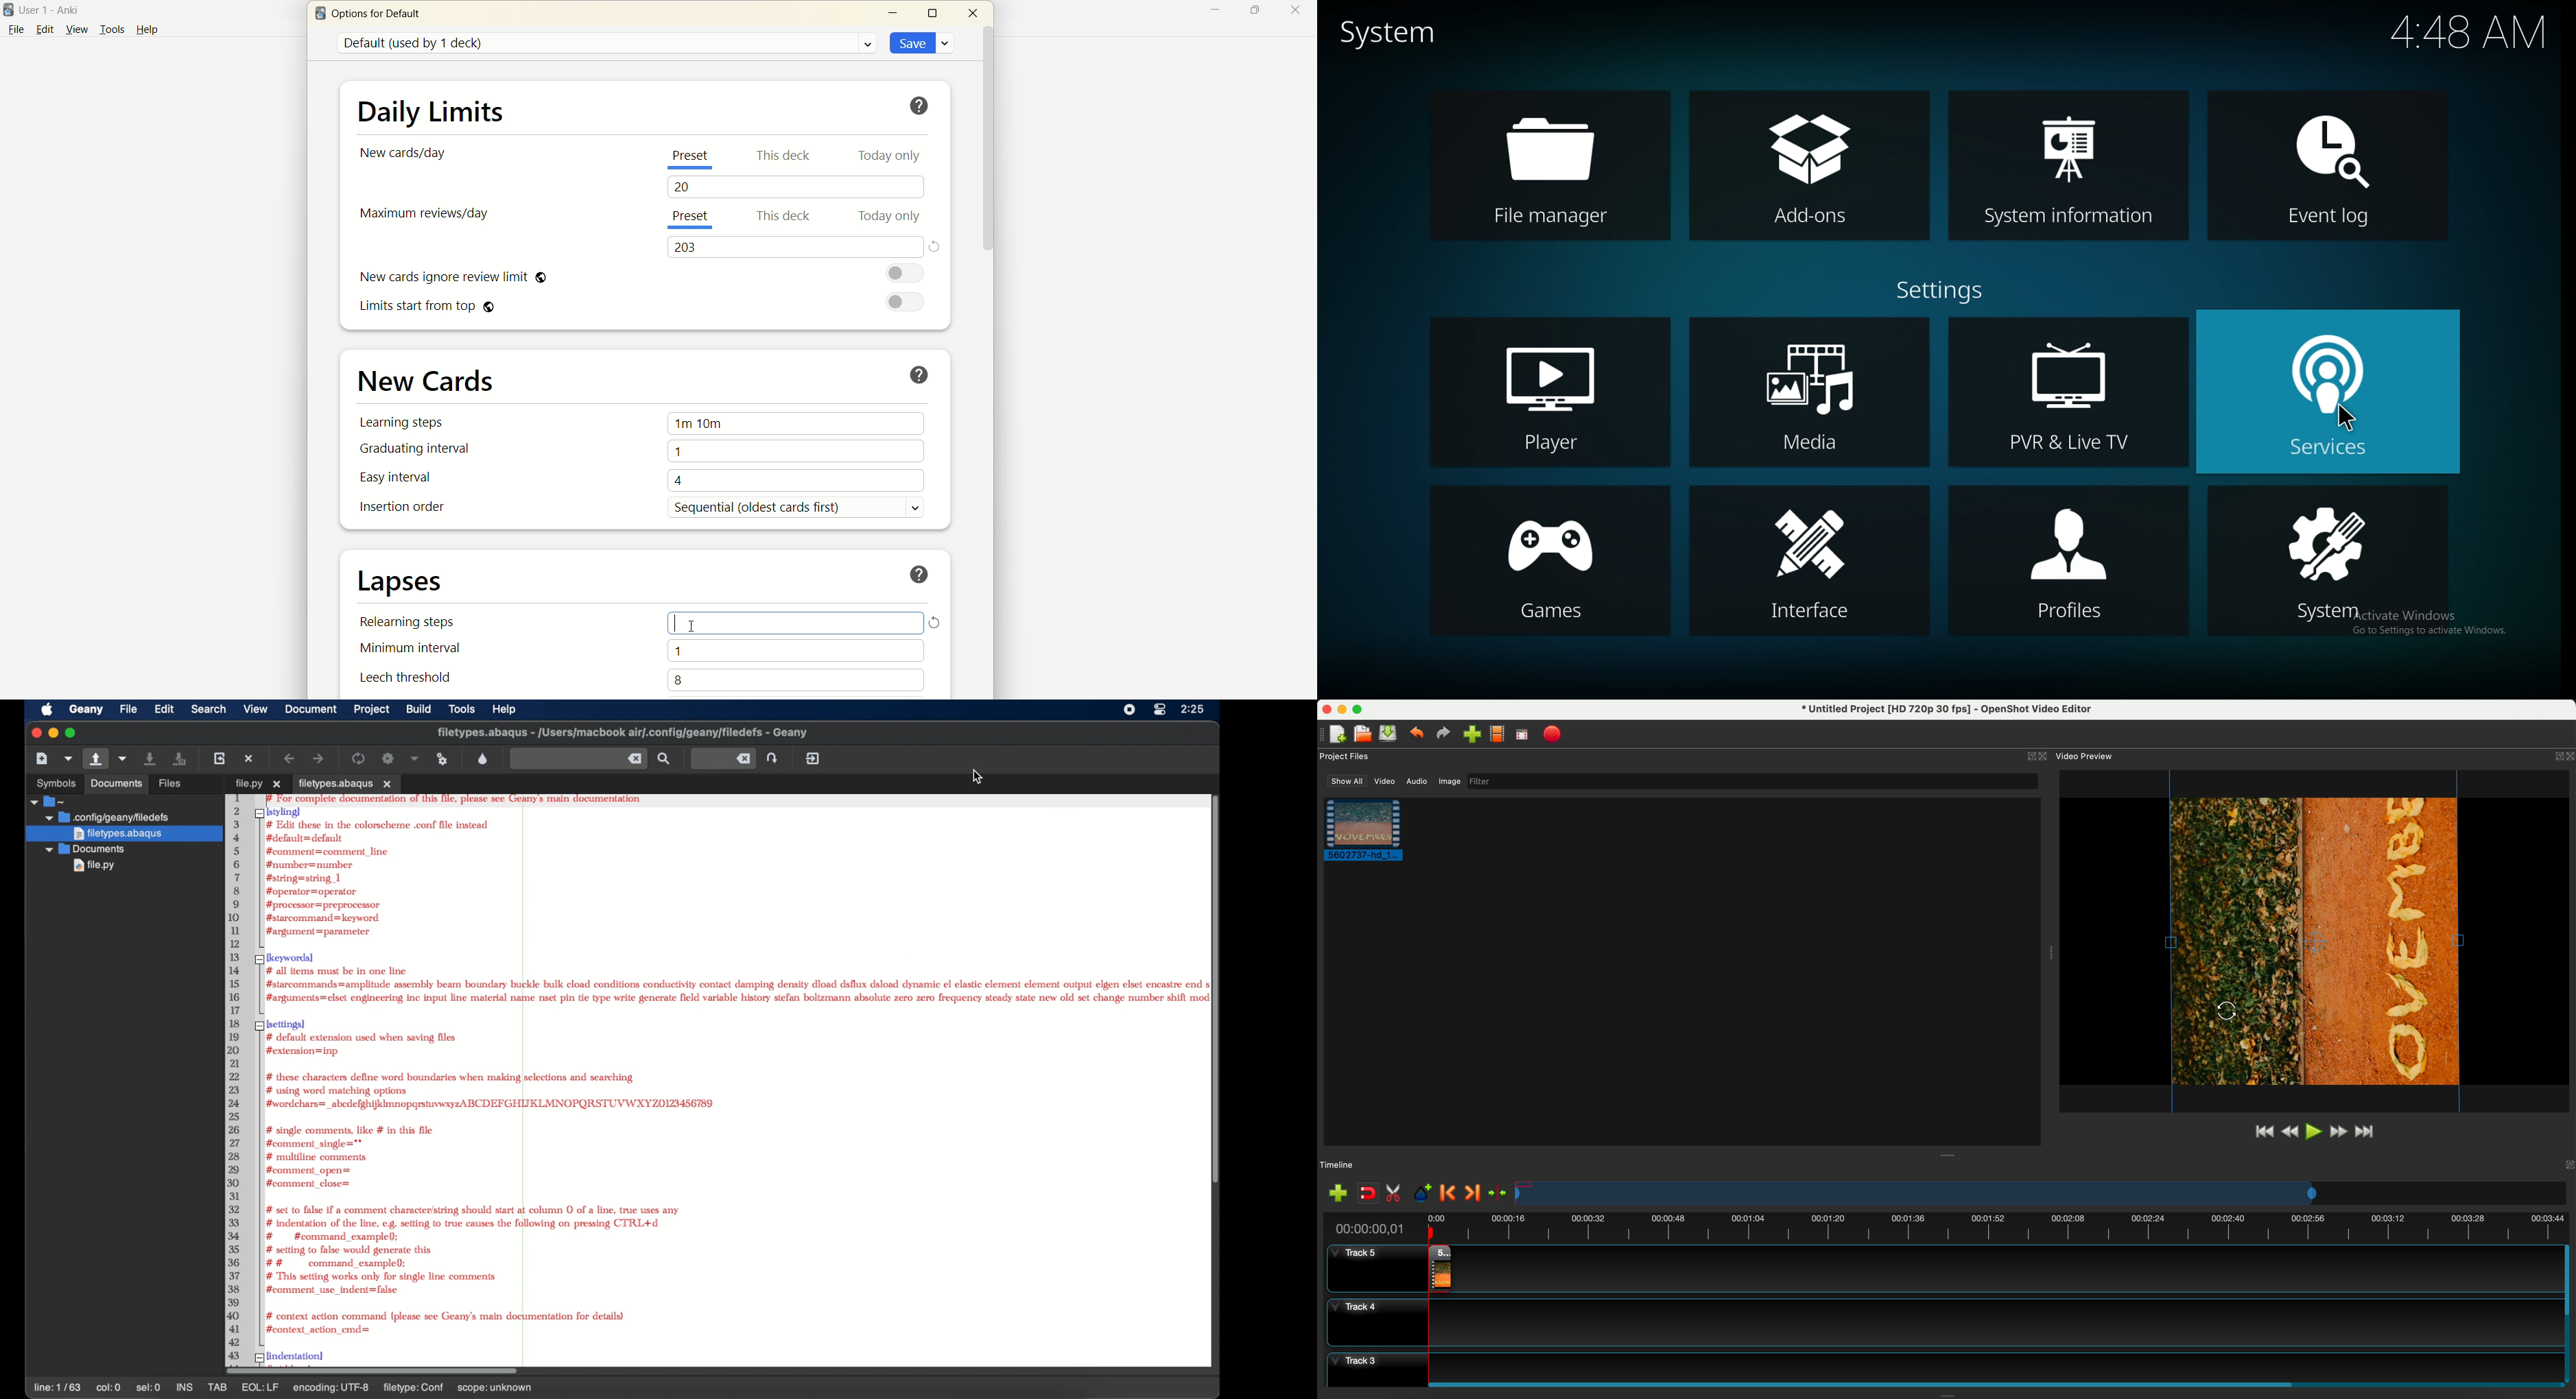 The width and height of the screenshot is (2576, 1400). I want to click on graduating interval, so click(412, 449).